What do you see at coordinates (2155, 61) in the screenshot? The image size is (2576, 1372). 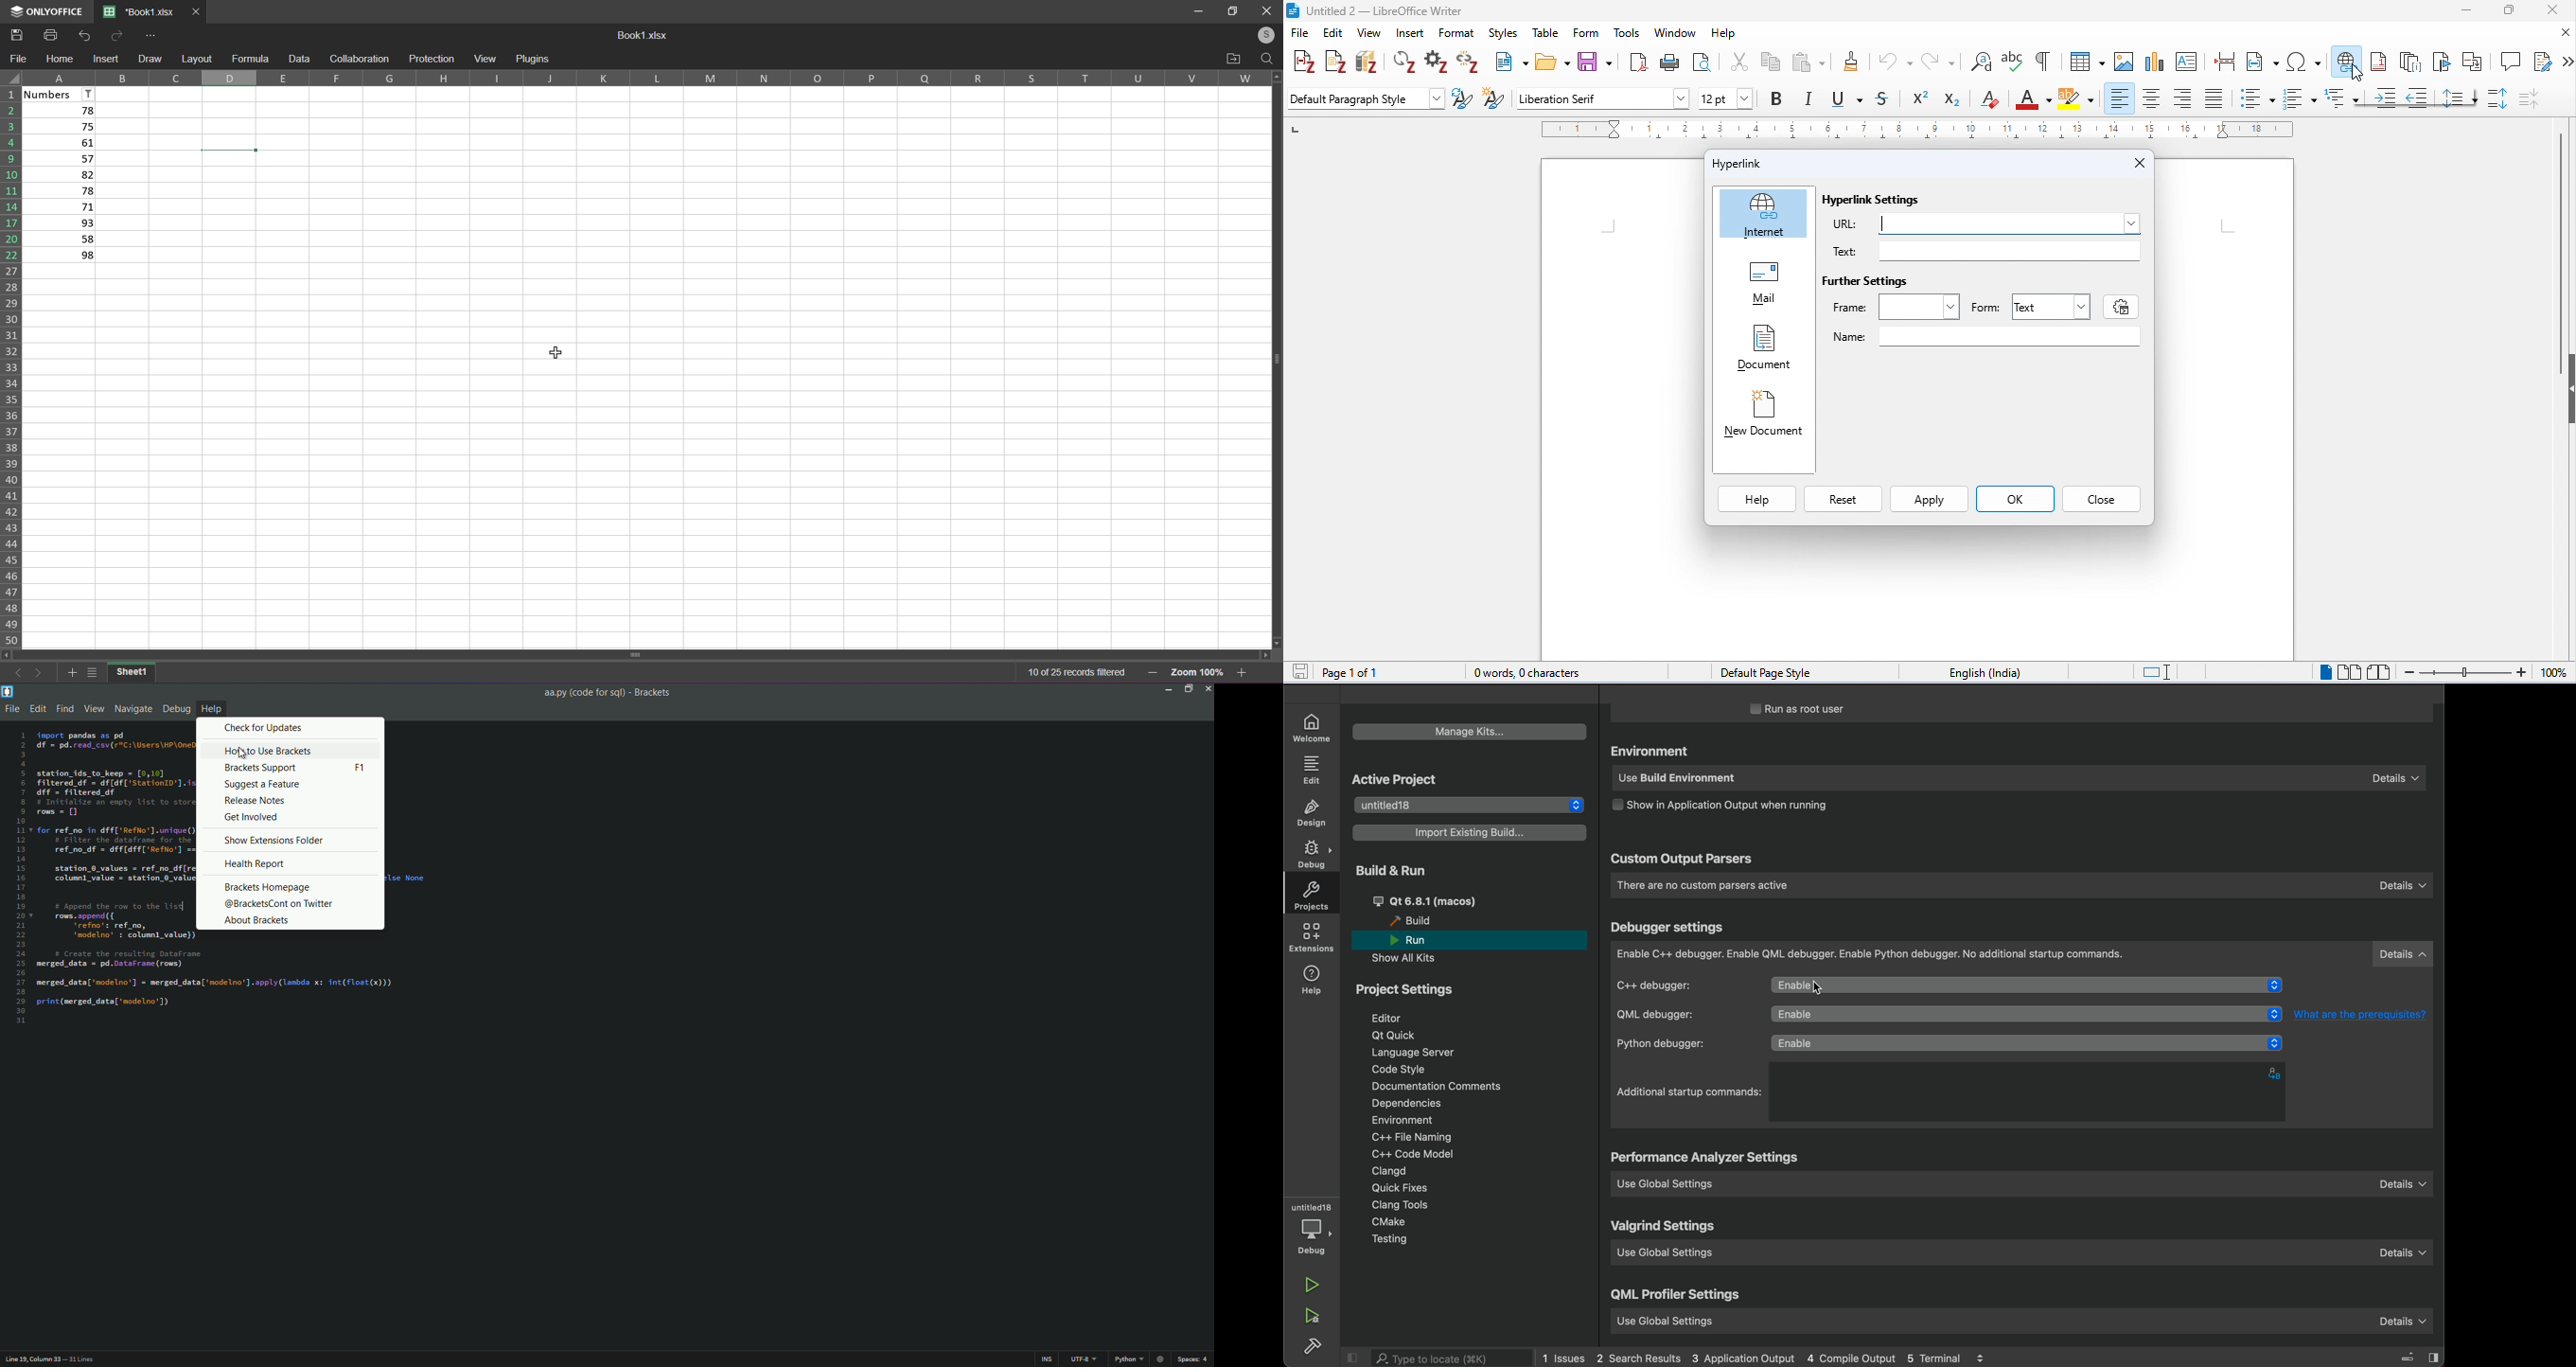 I see `insert chart` at bounding box center [2155, 61].